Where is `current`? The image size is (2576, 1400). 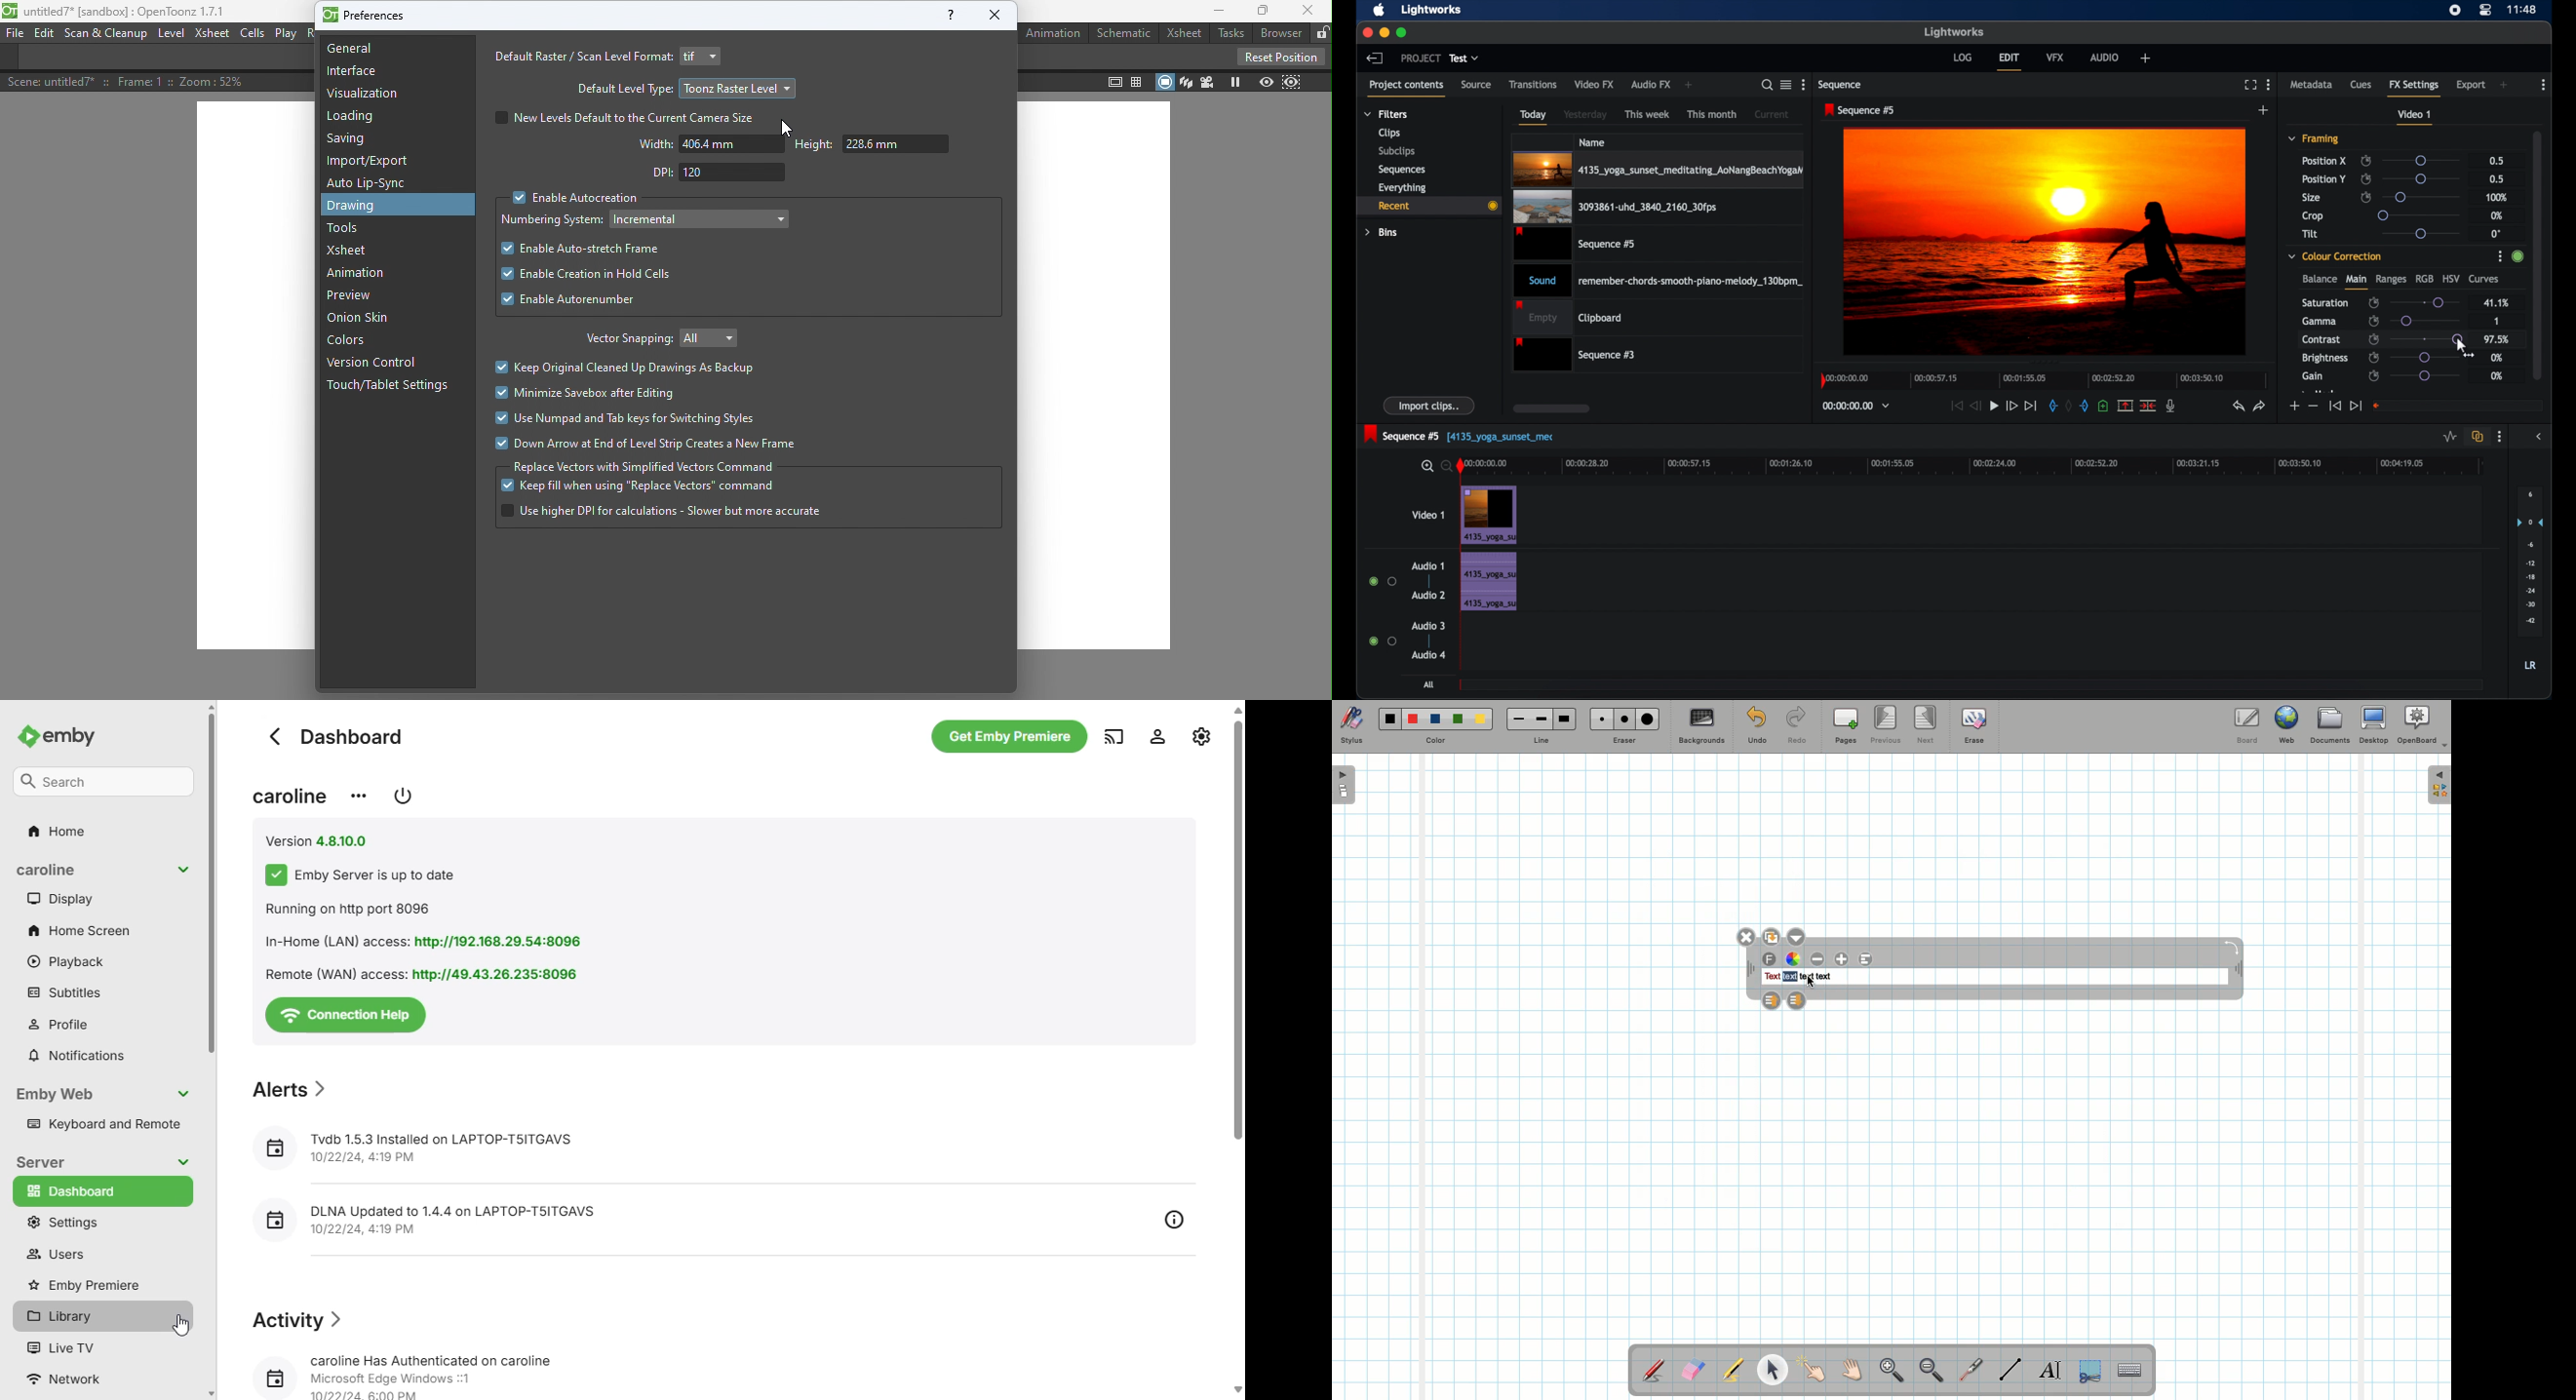 current is located at coordinates (1772, 113).